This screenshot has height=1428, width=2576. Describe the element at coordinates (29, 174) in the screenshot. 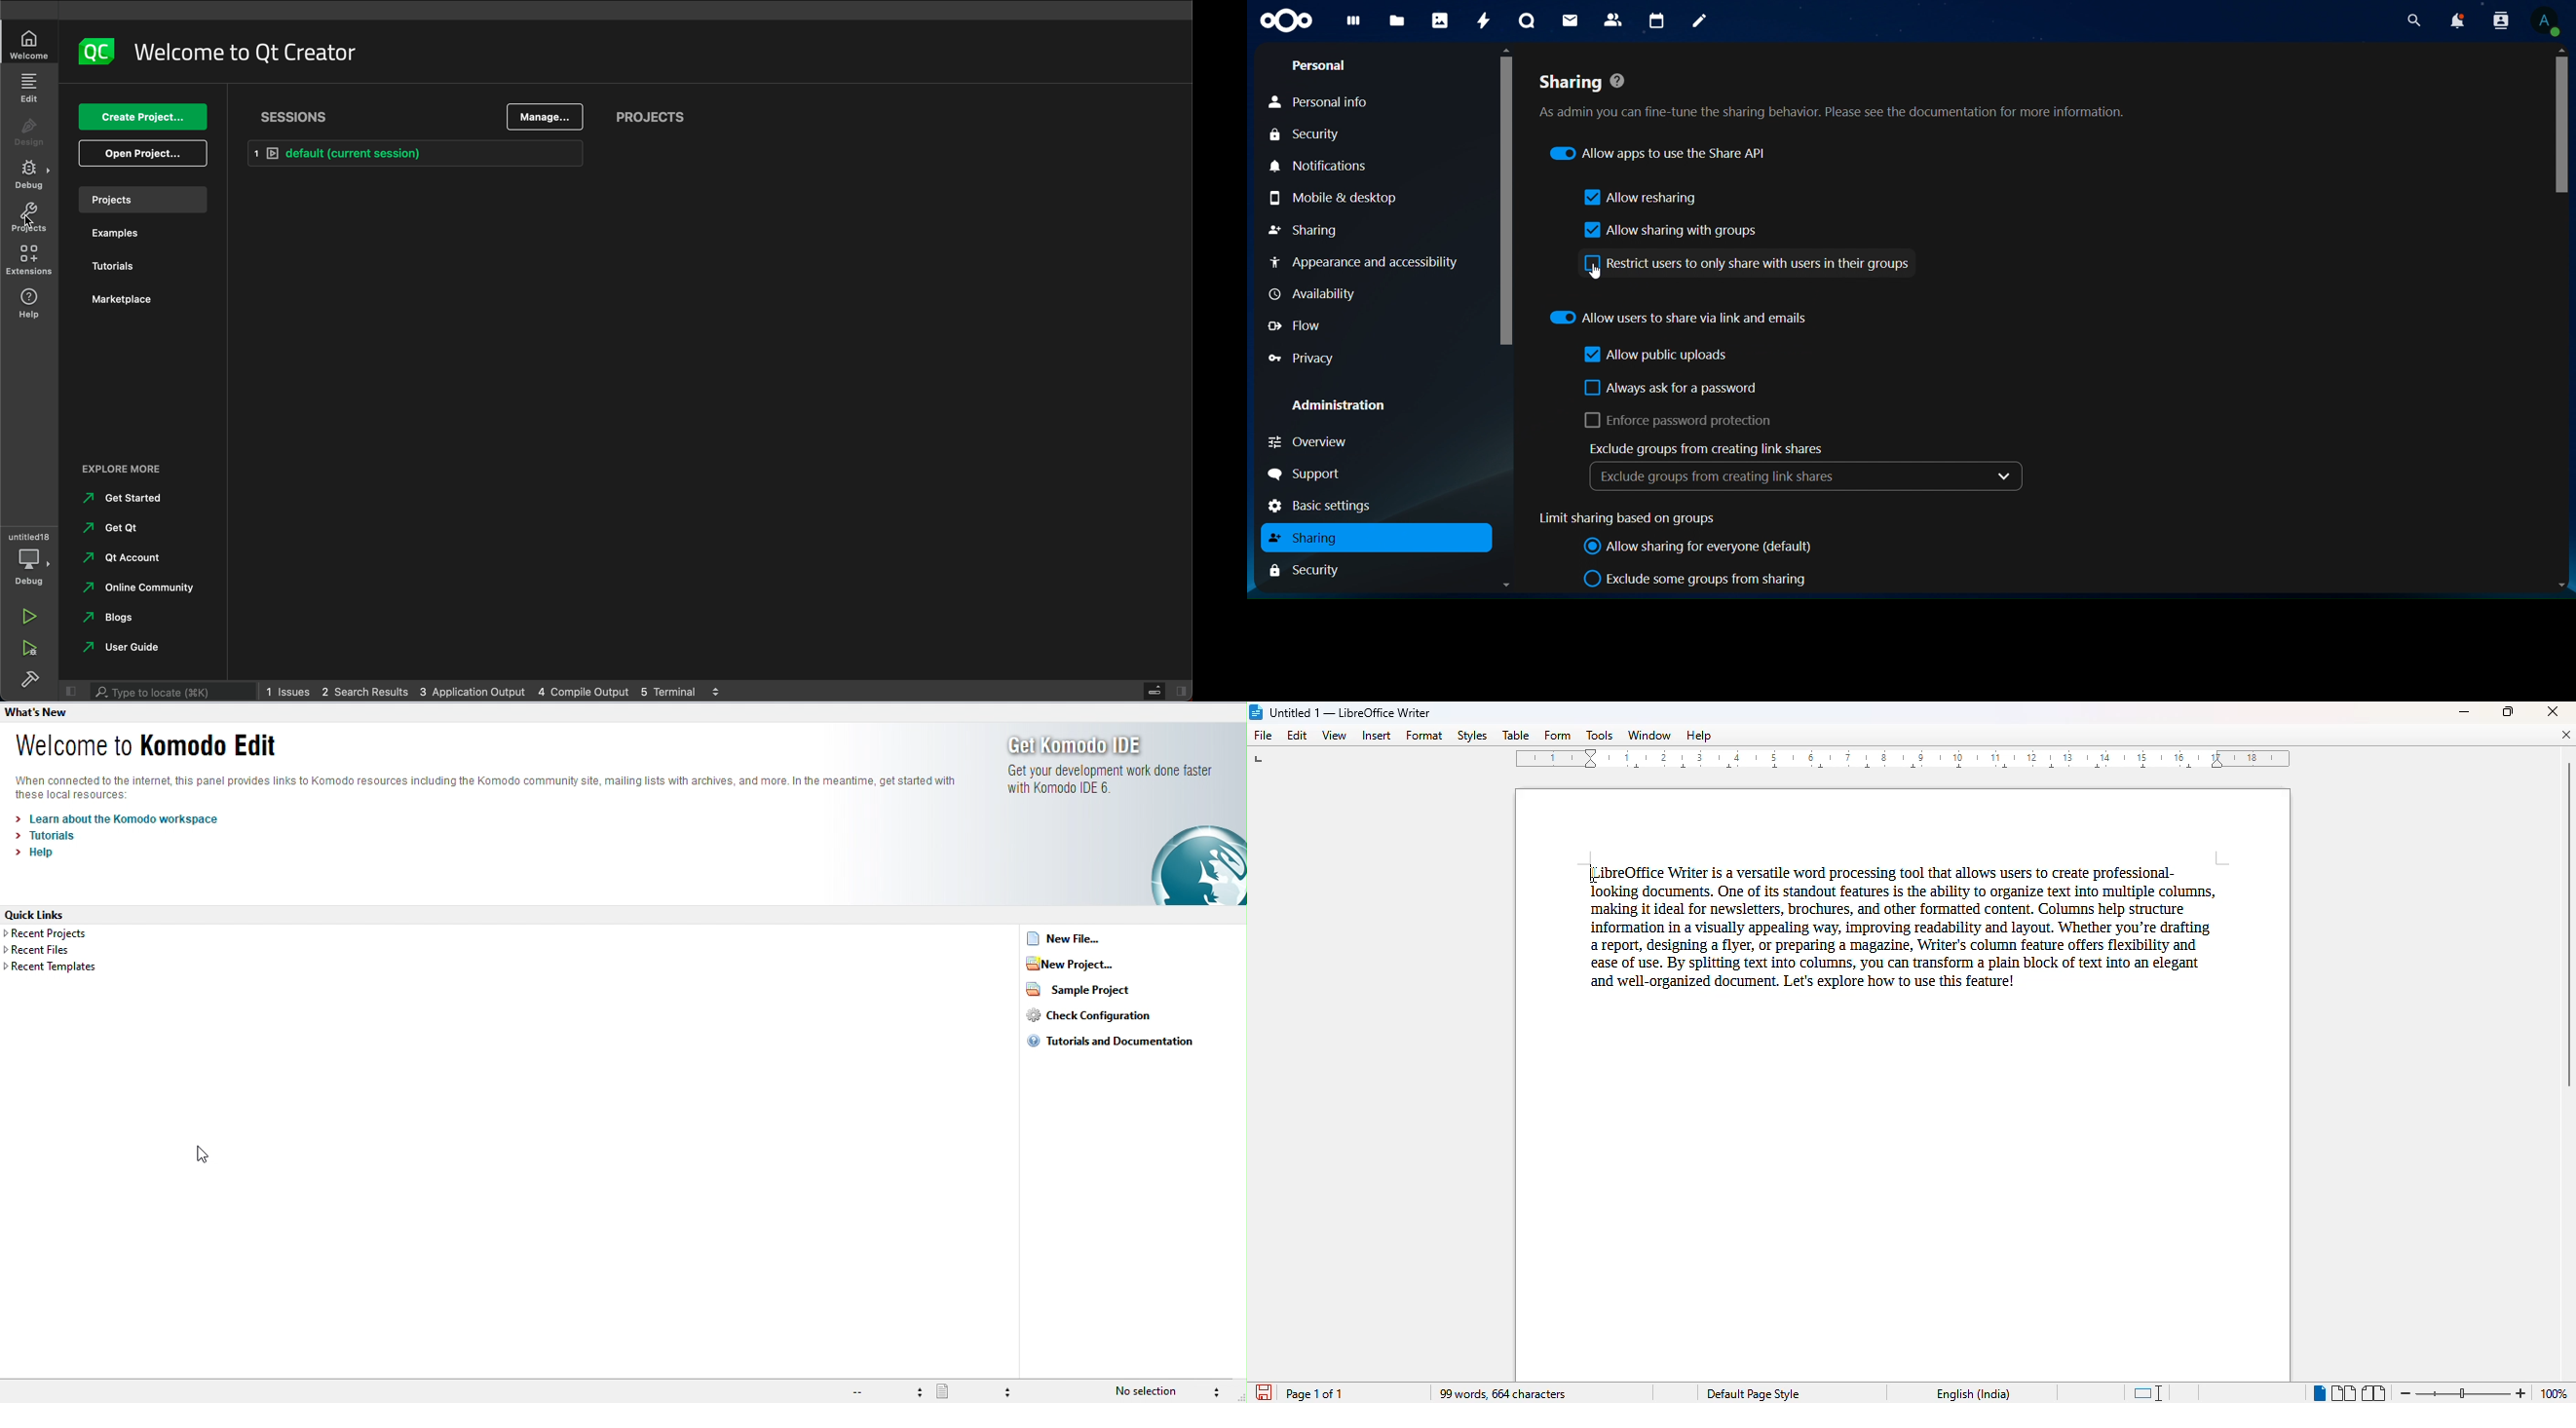

I see `debug` at that location.